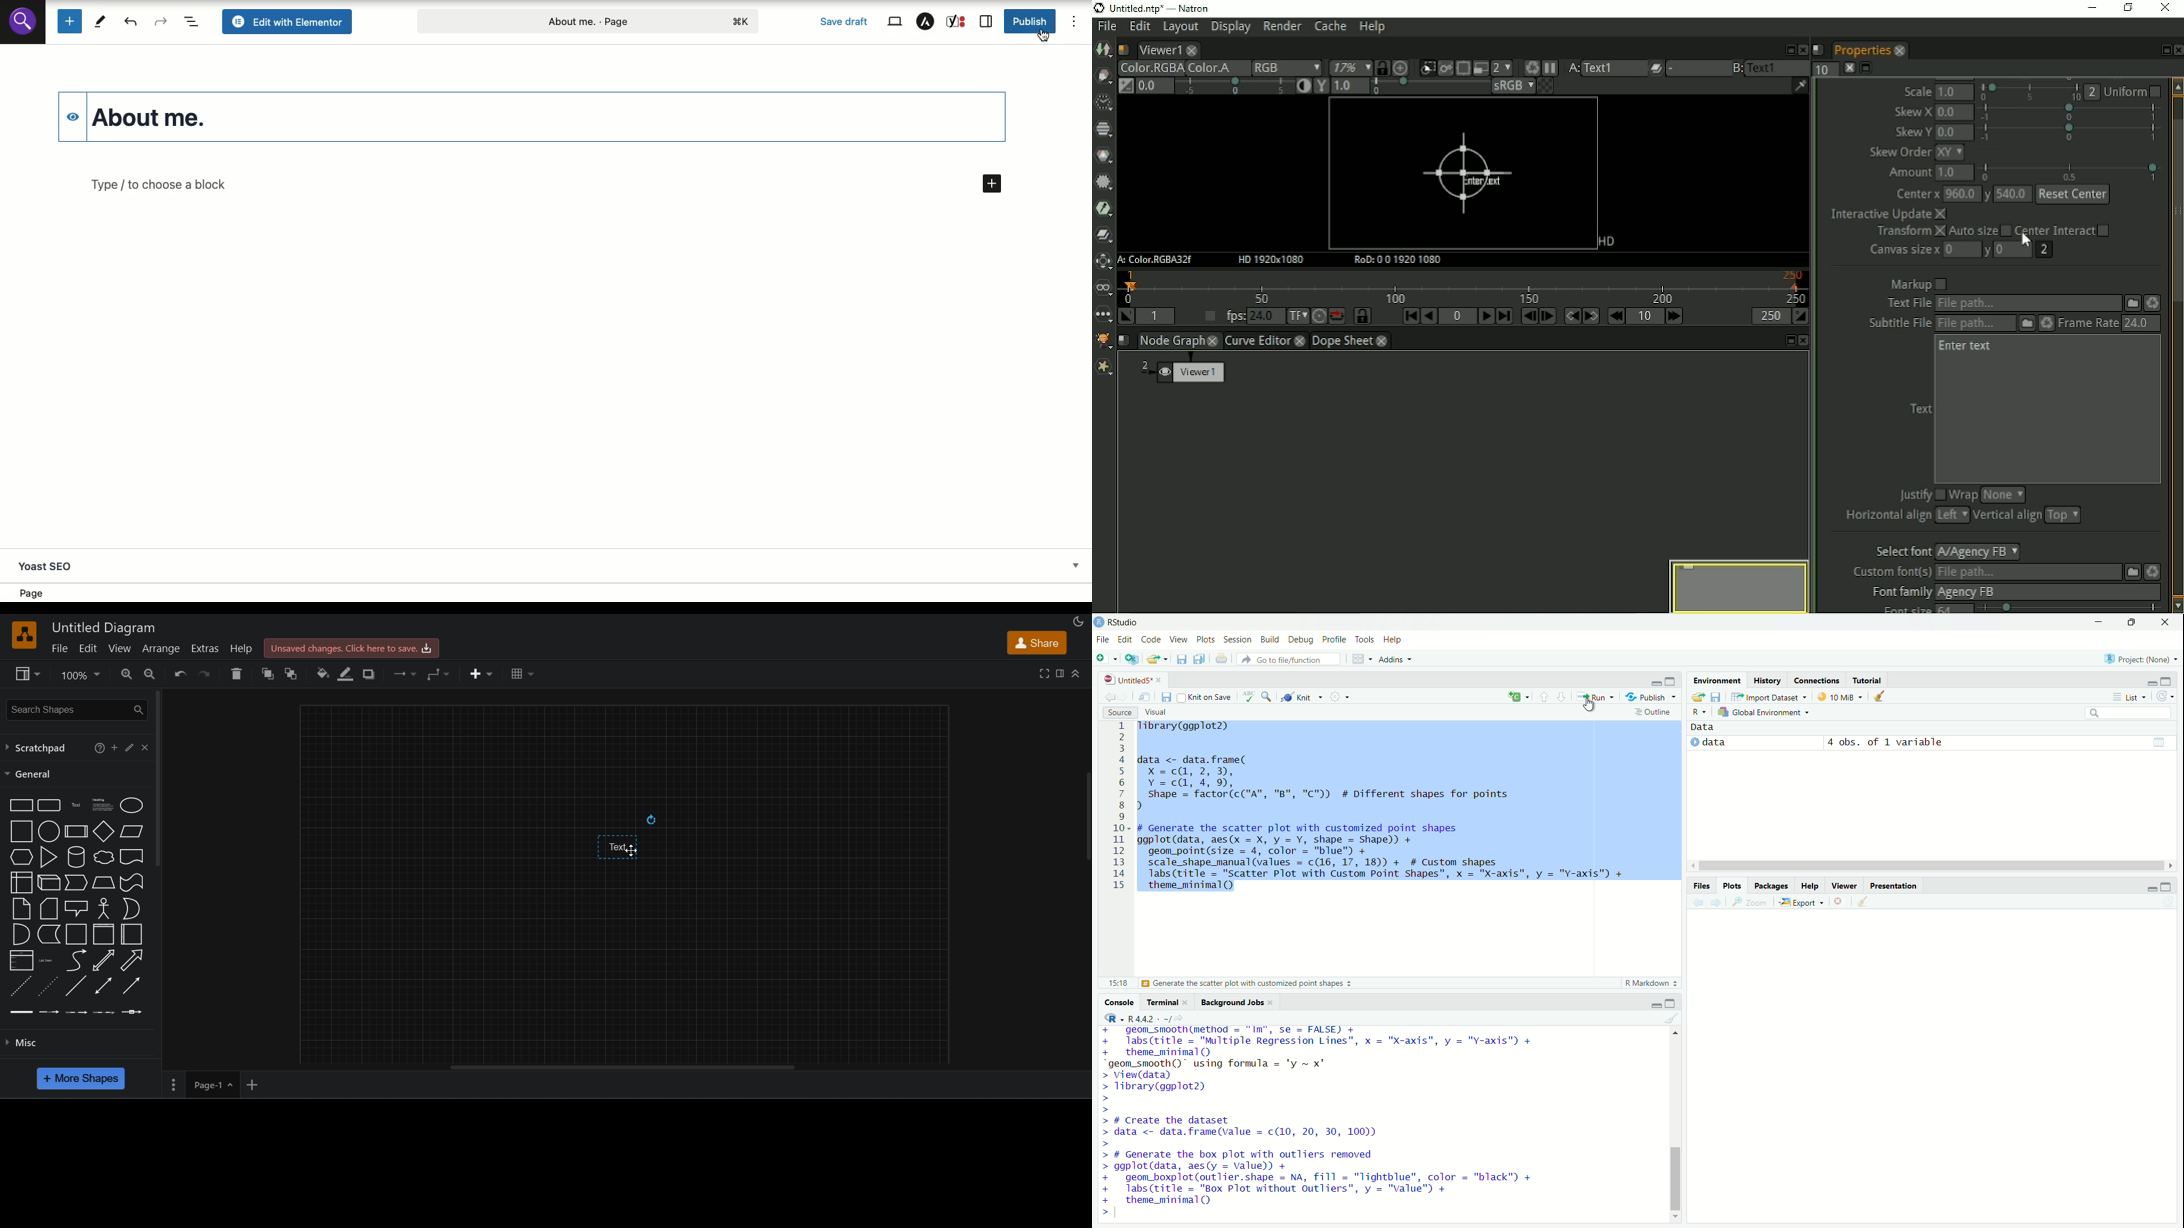 The width and height of the screenshot is (2184, 1232). I want to click on Publish, so click(1651, 696).